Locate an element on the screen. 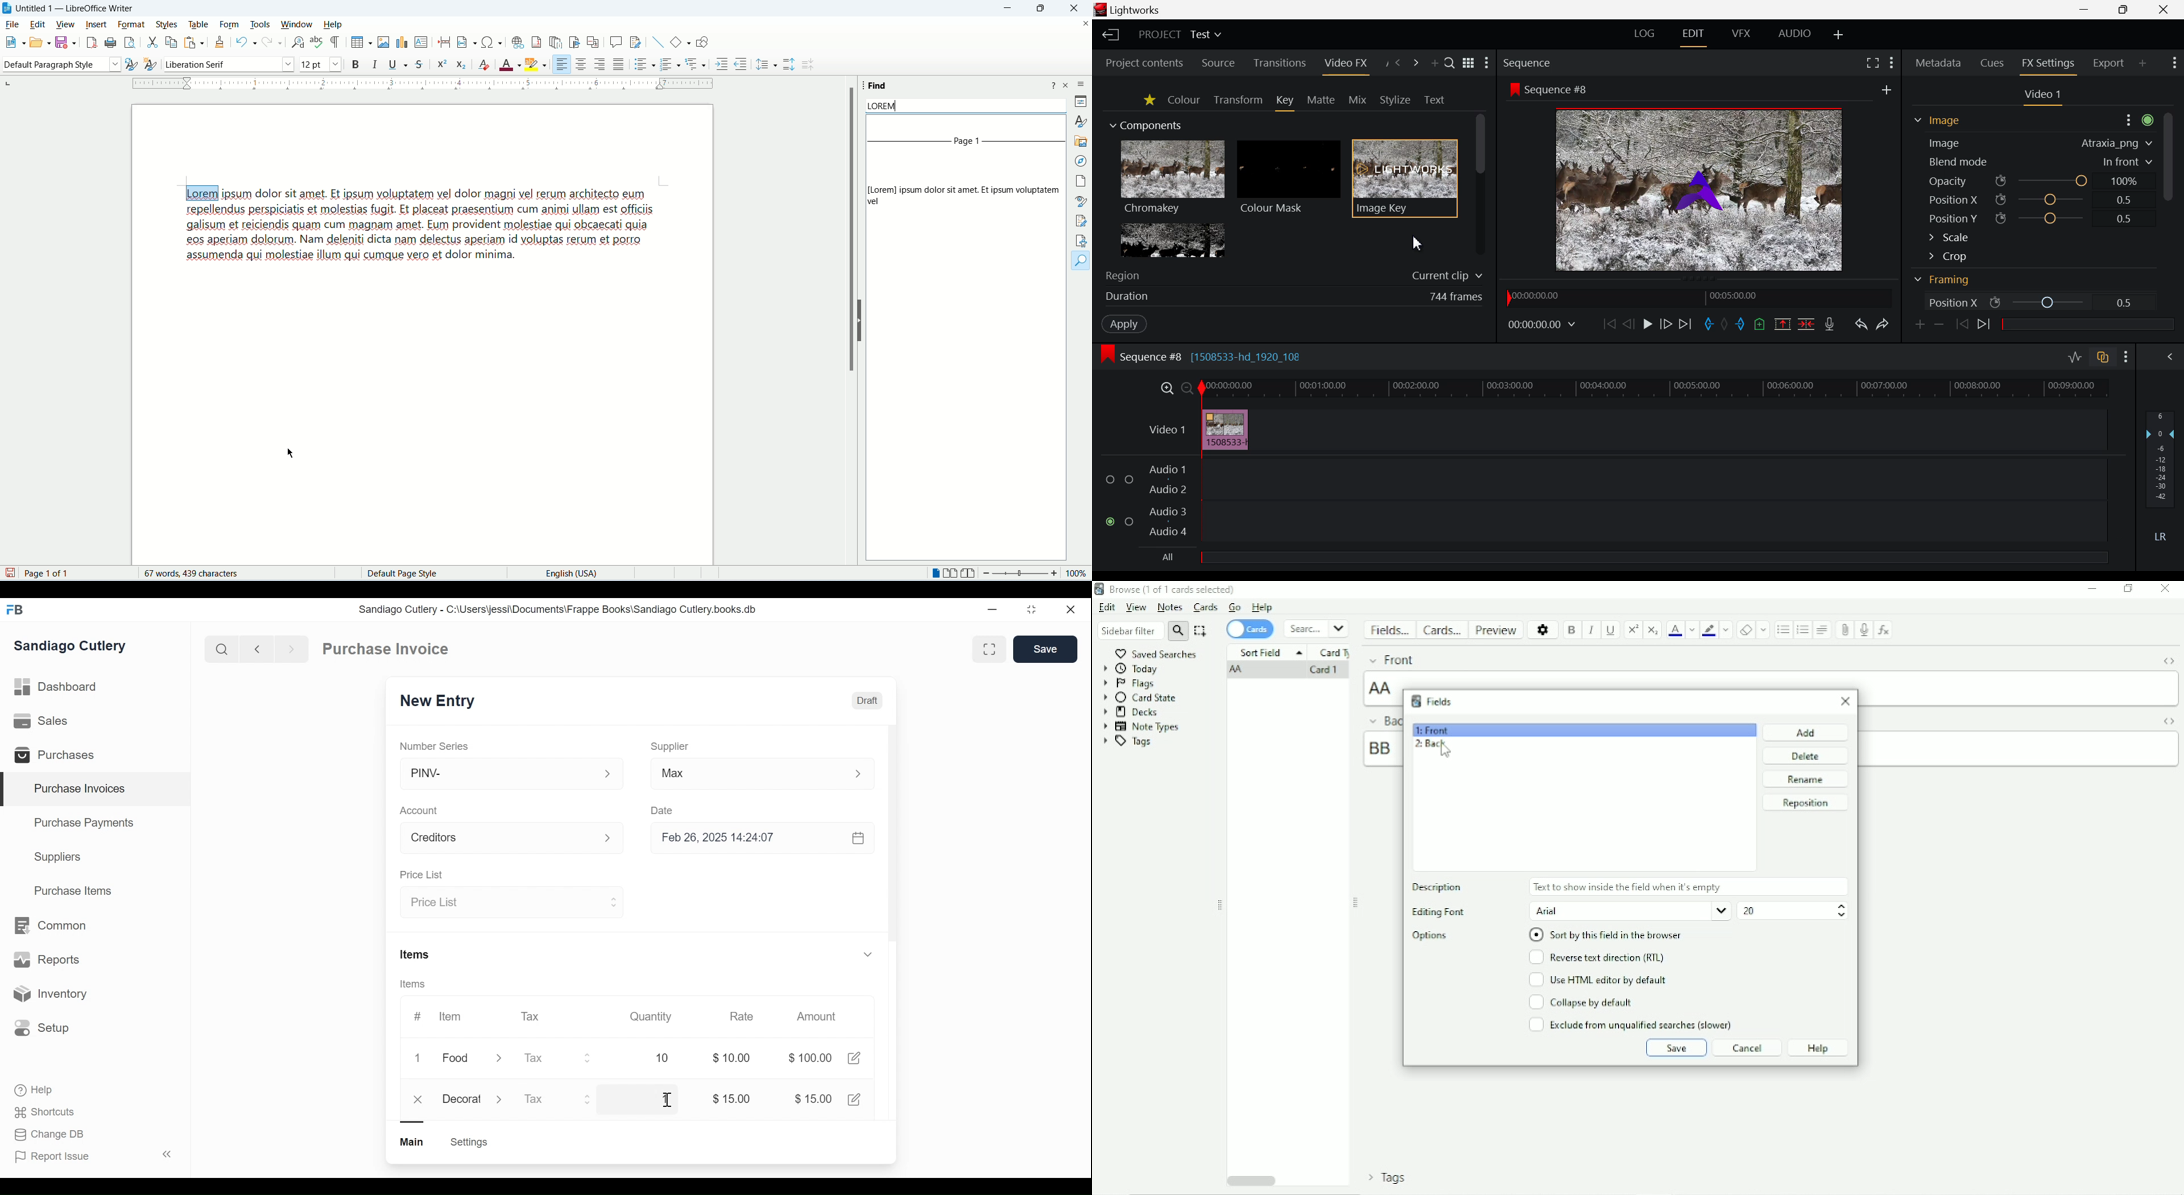 The width and height of the screenshot is (2184, 1204). Expand is located at coordinates (588, 1058).